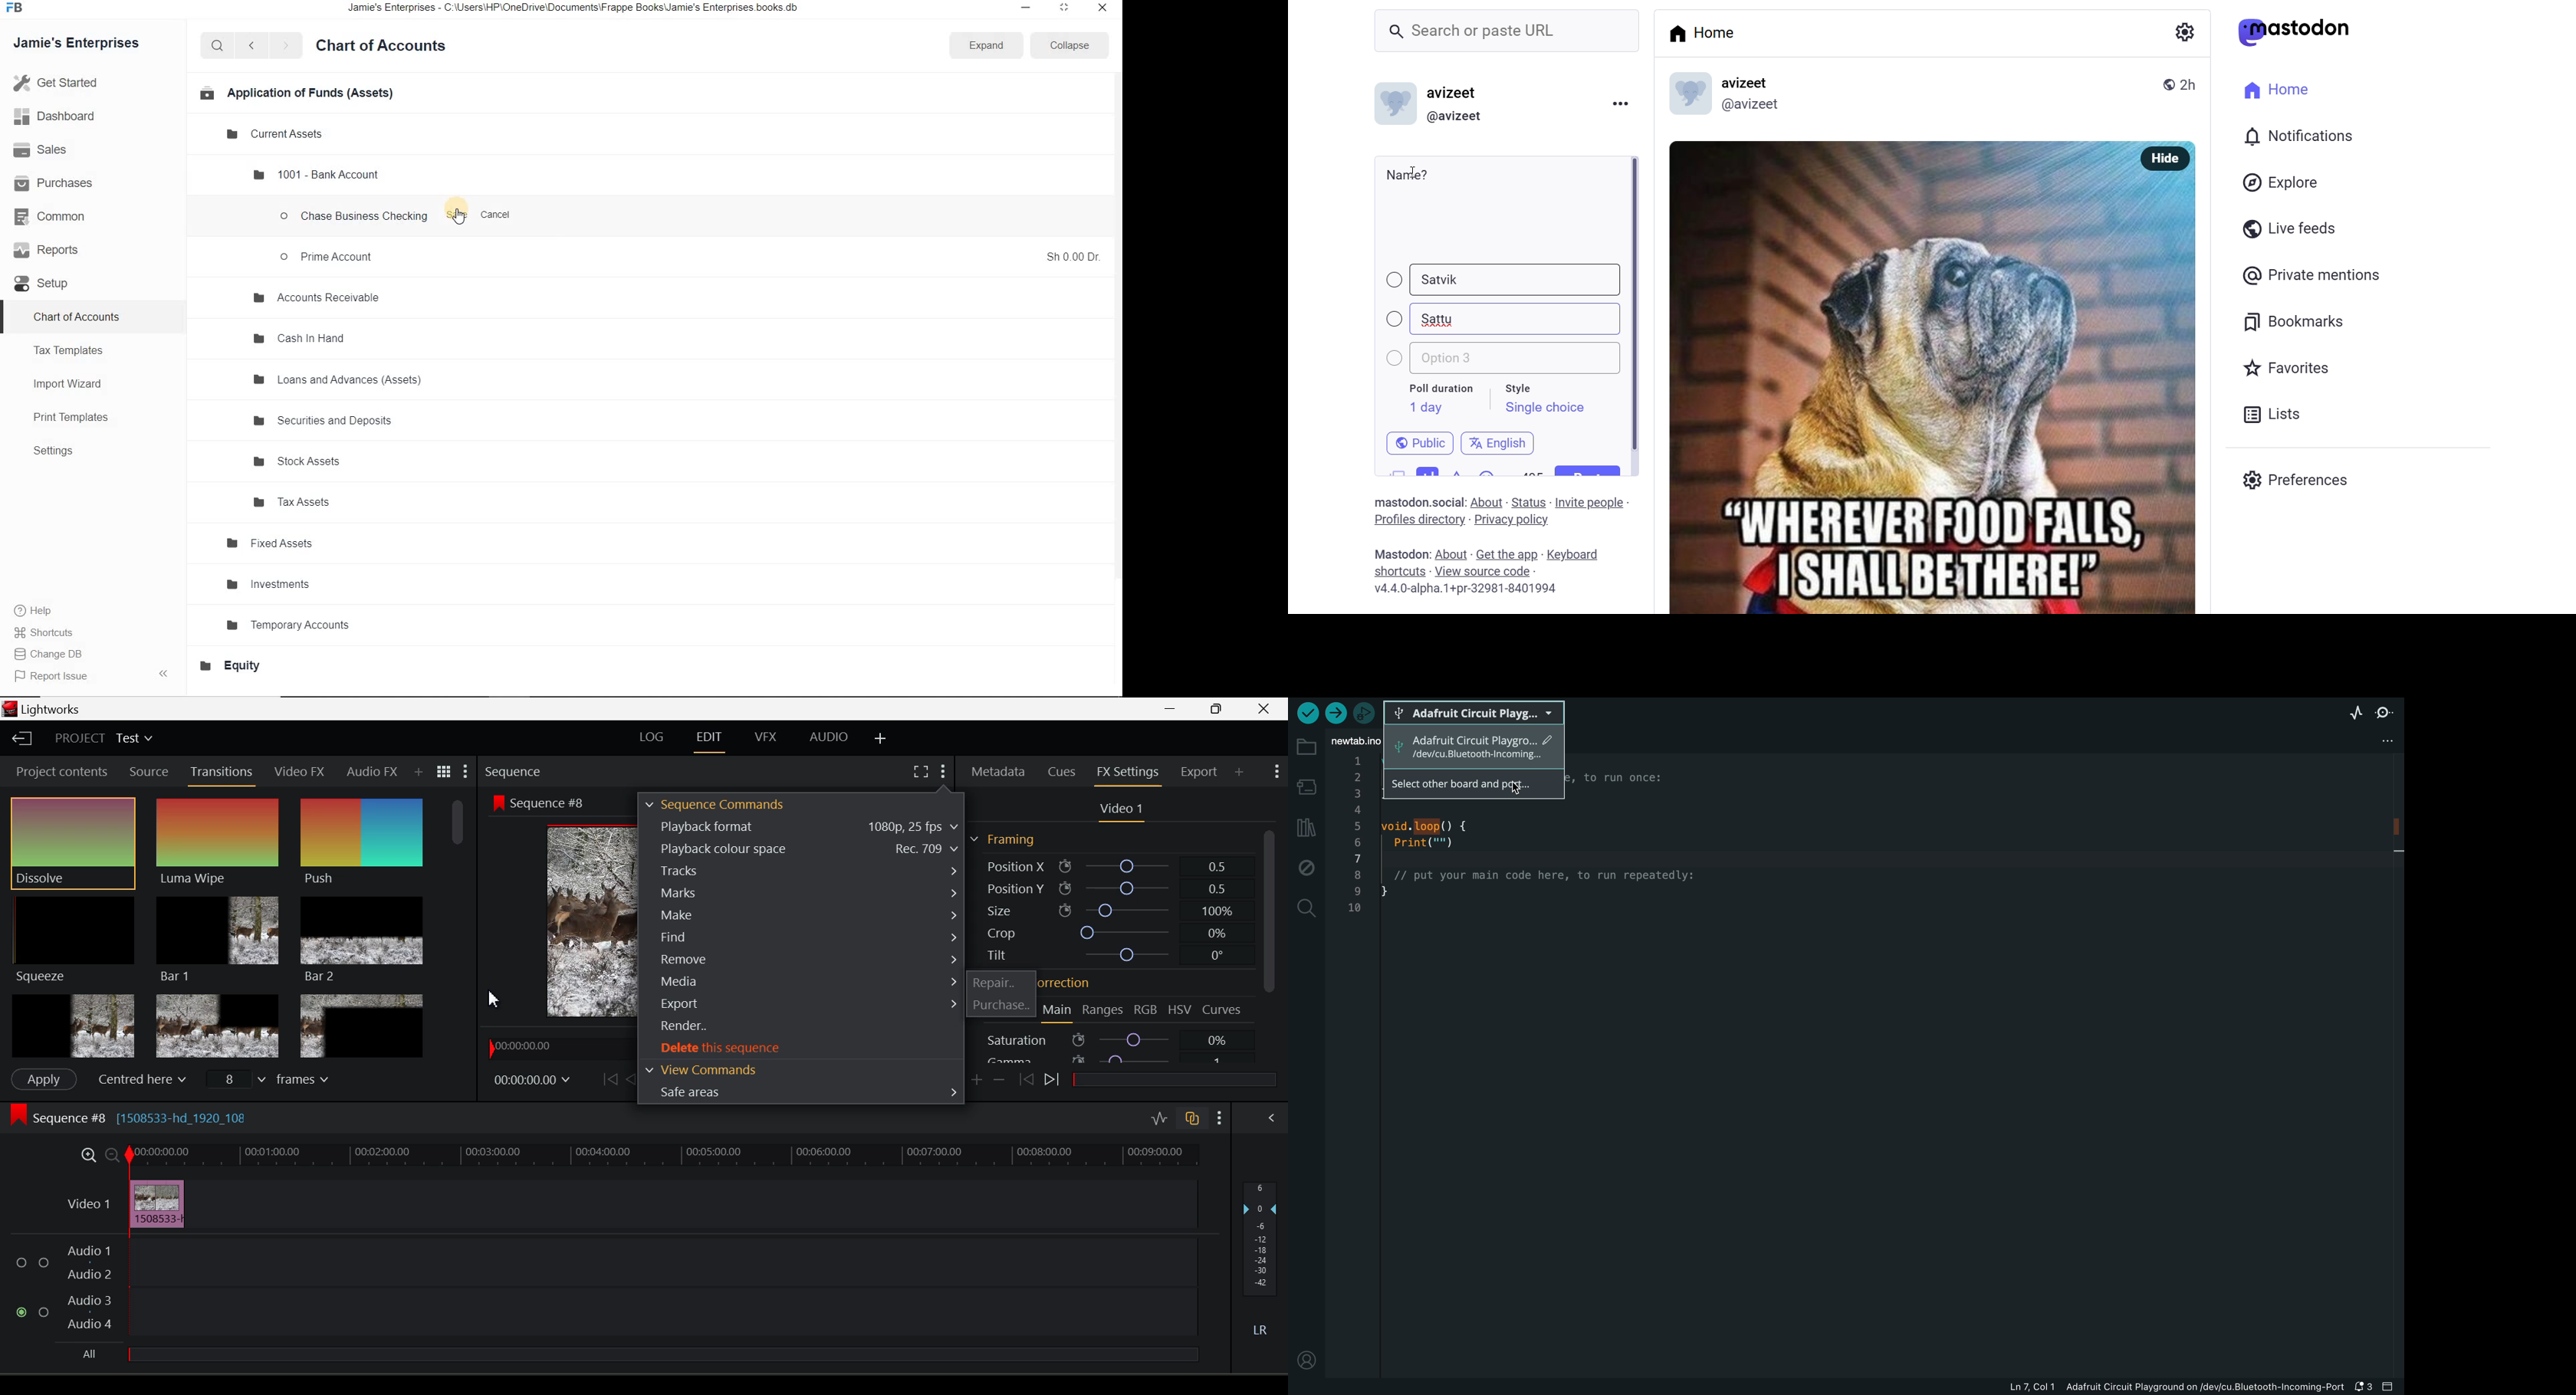  What do you see at coordinates (458, 216) in the screenshot?
I see `Save` at bounding box center [458, 216].